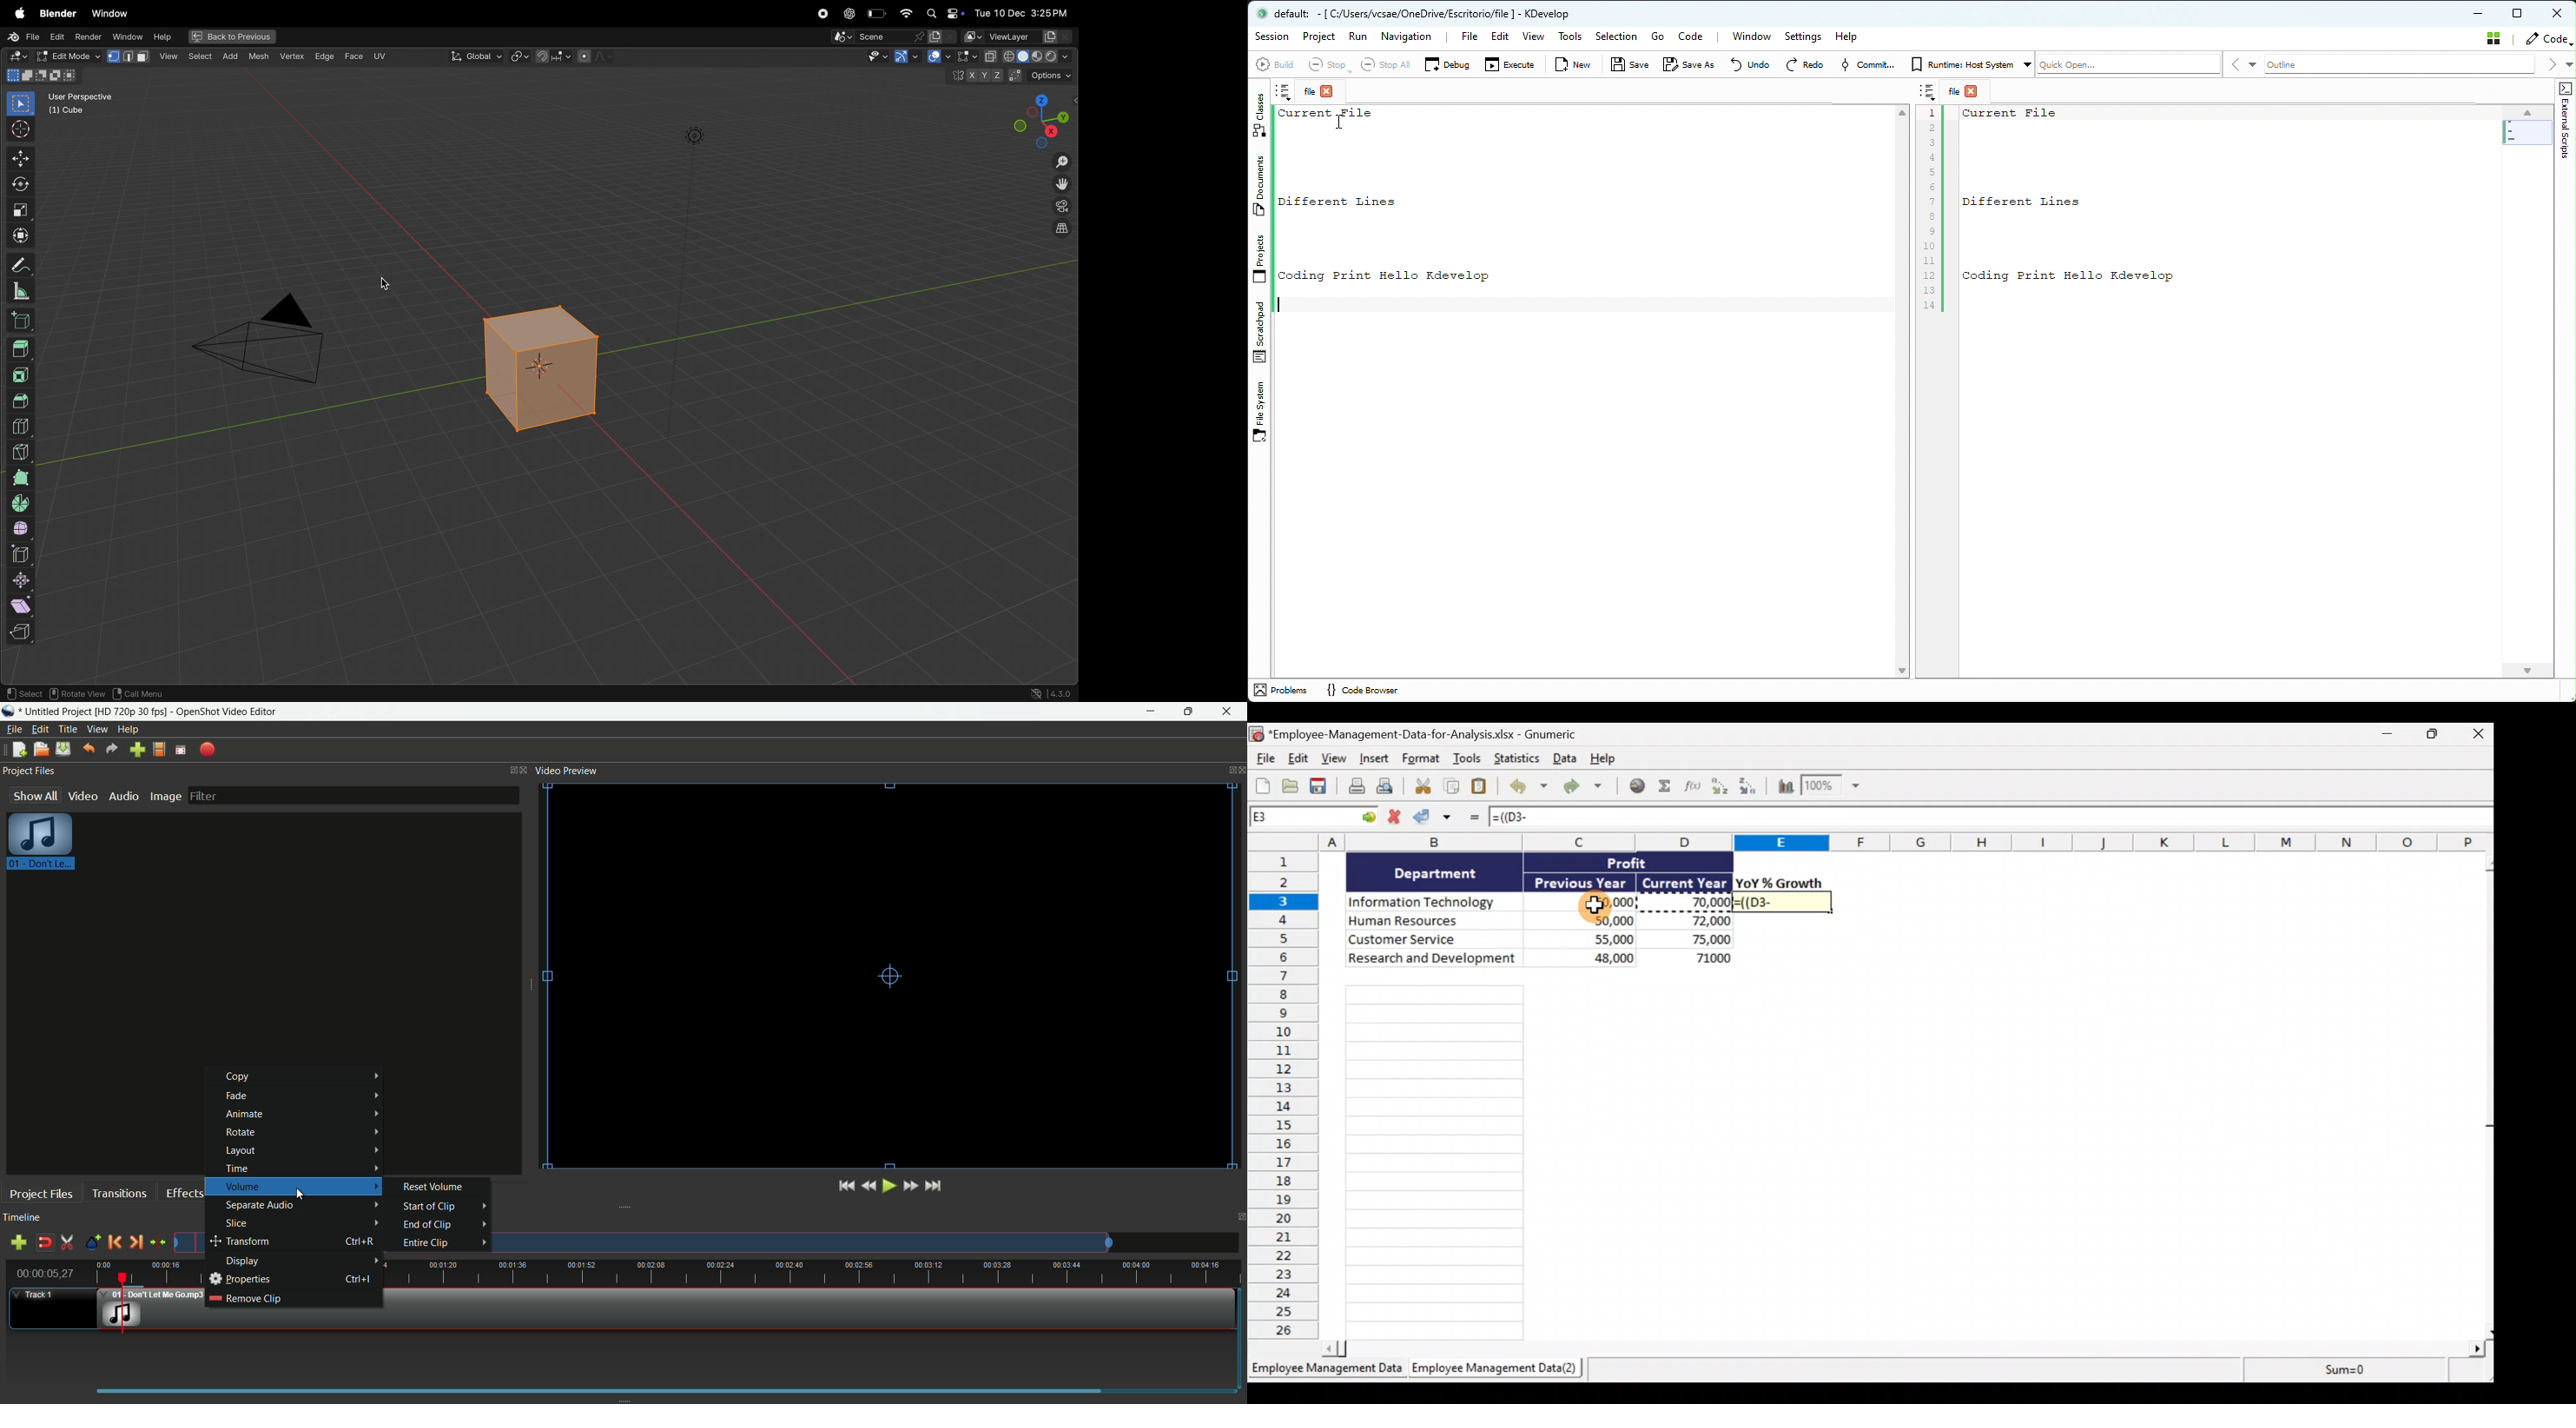 This screenshot has height=1428, width=2576. I want to click on rotate, so click(303, 1132).